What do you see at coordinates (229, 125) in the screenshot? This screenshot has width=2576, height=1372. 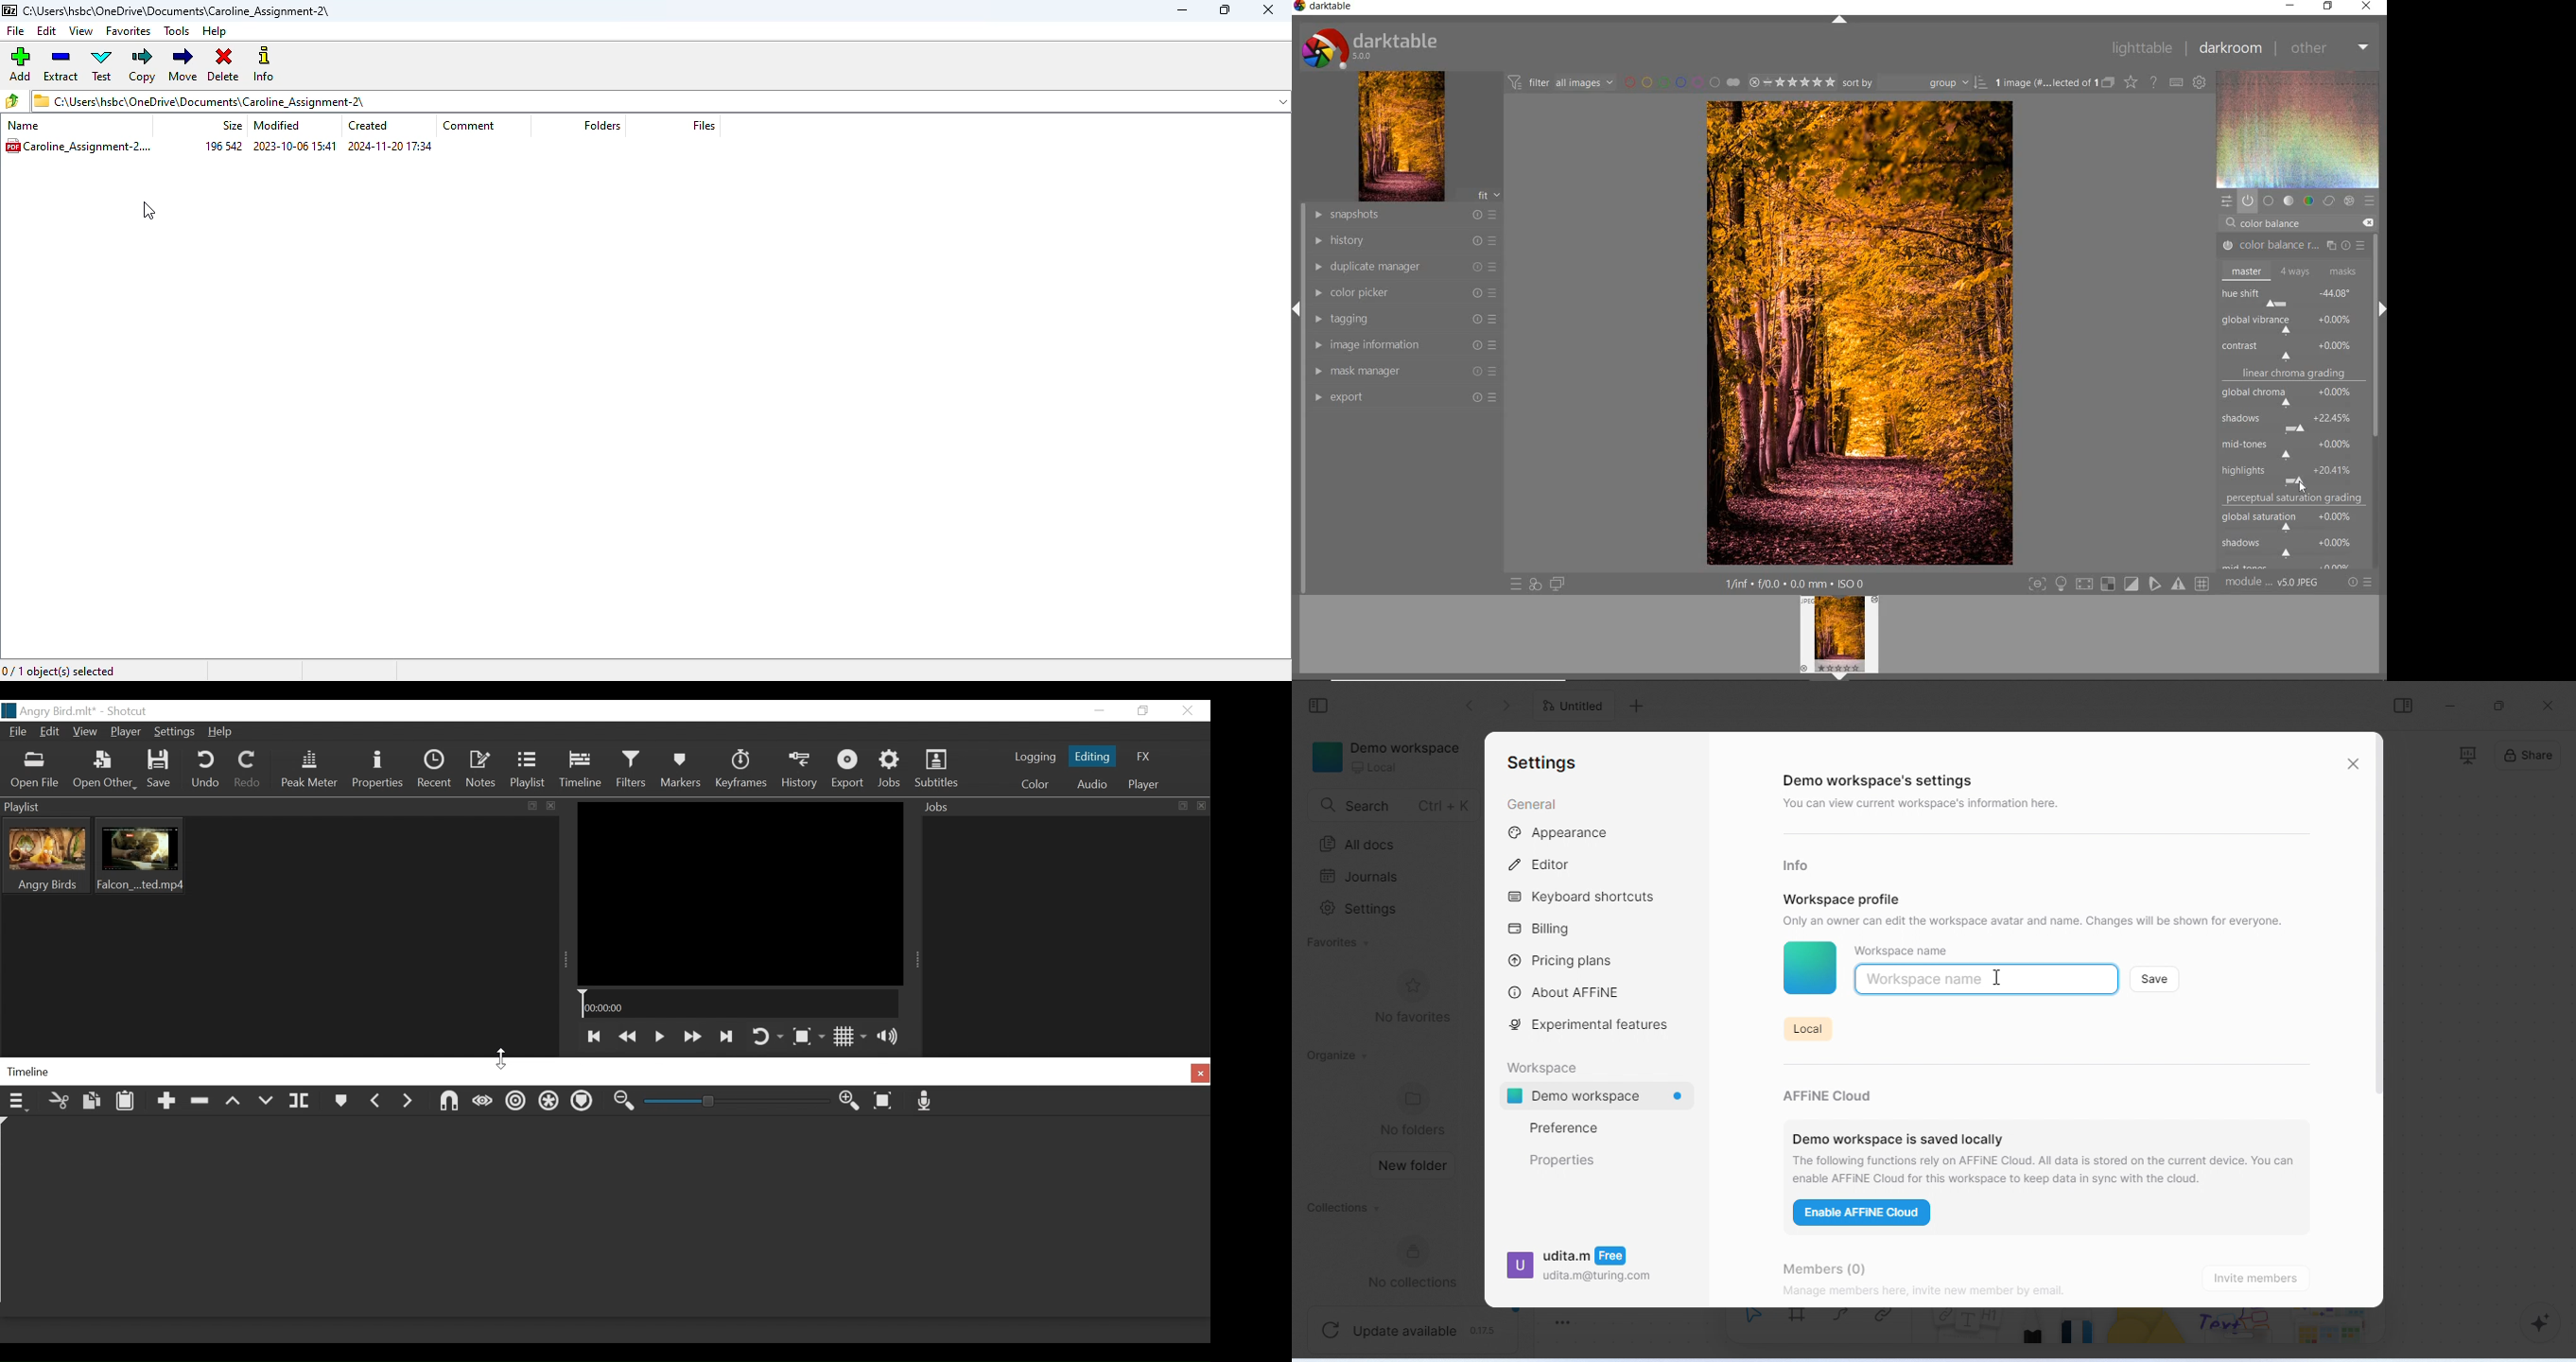 I see `Size` at bounding box center [229, 125].